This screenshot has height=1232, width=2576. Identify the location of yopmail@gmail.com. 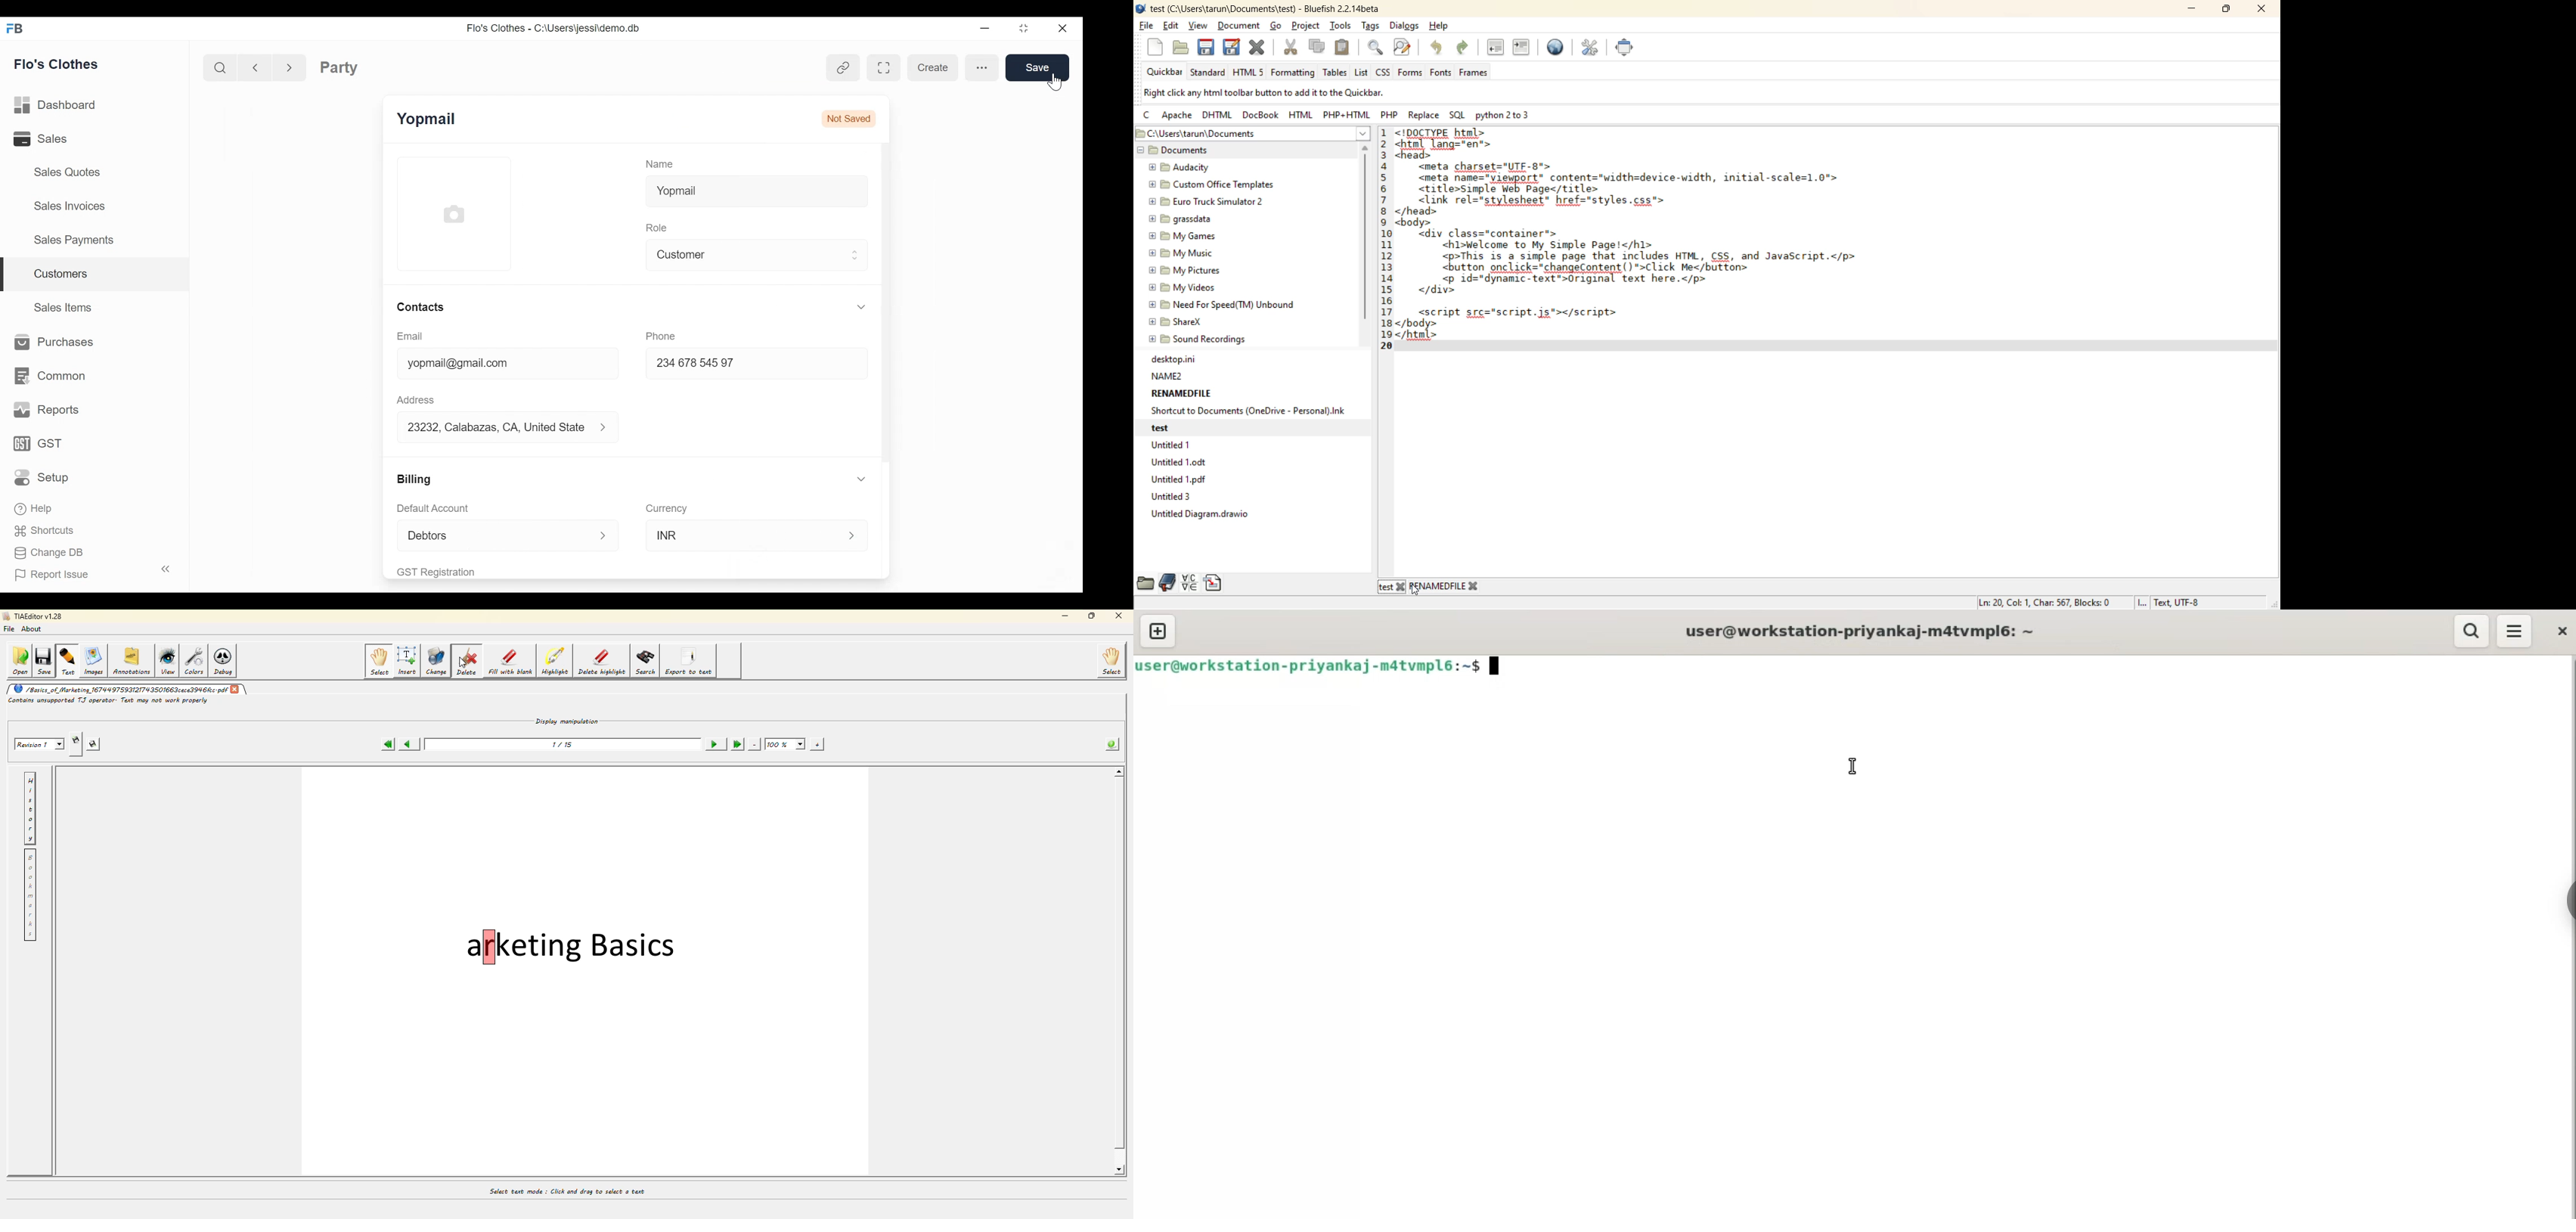
(491, 363).